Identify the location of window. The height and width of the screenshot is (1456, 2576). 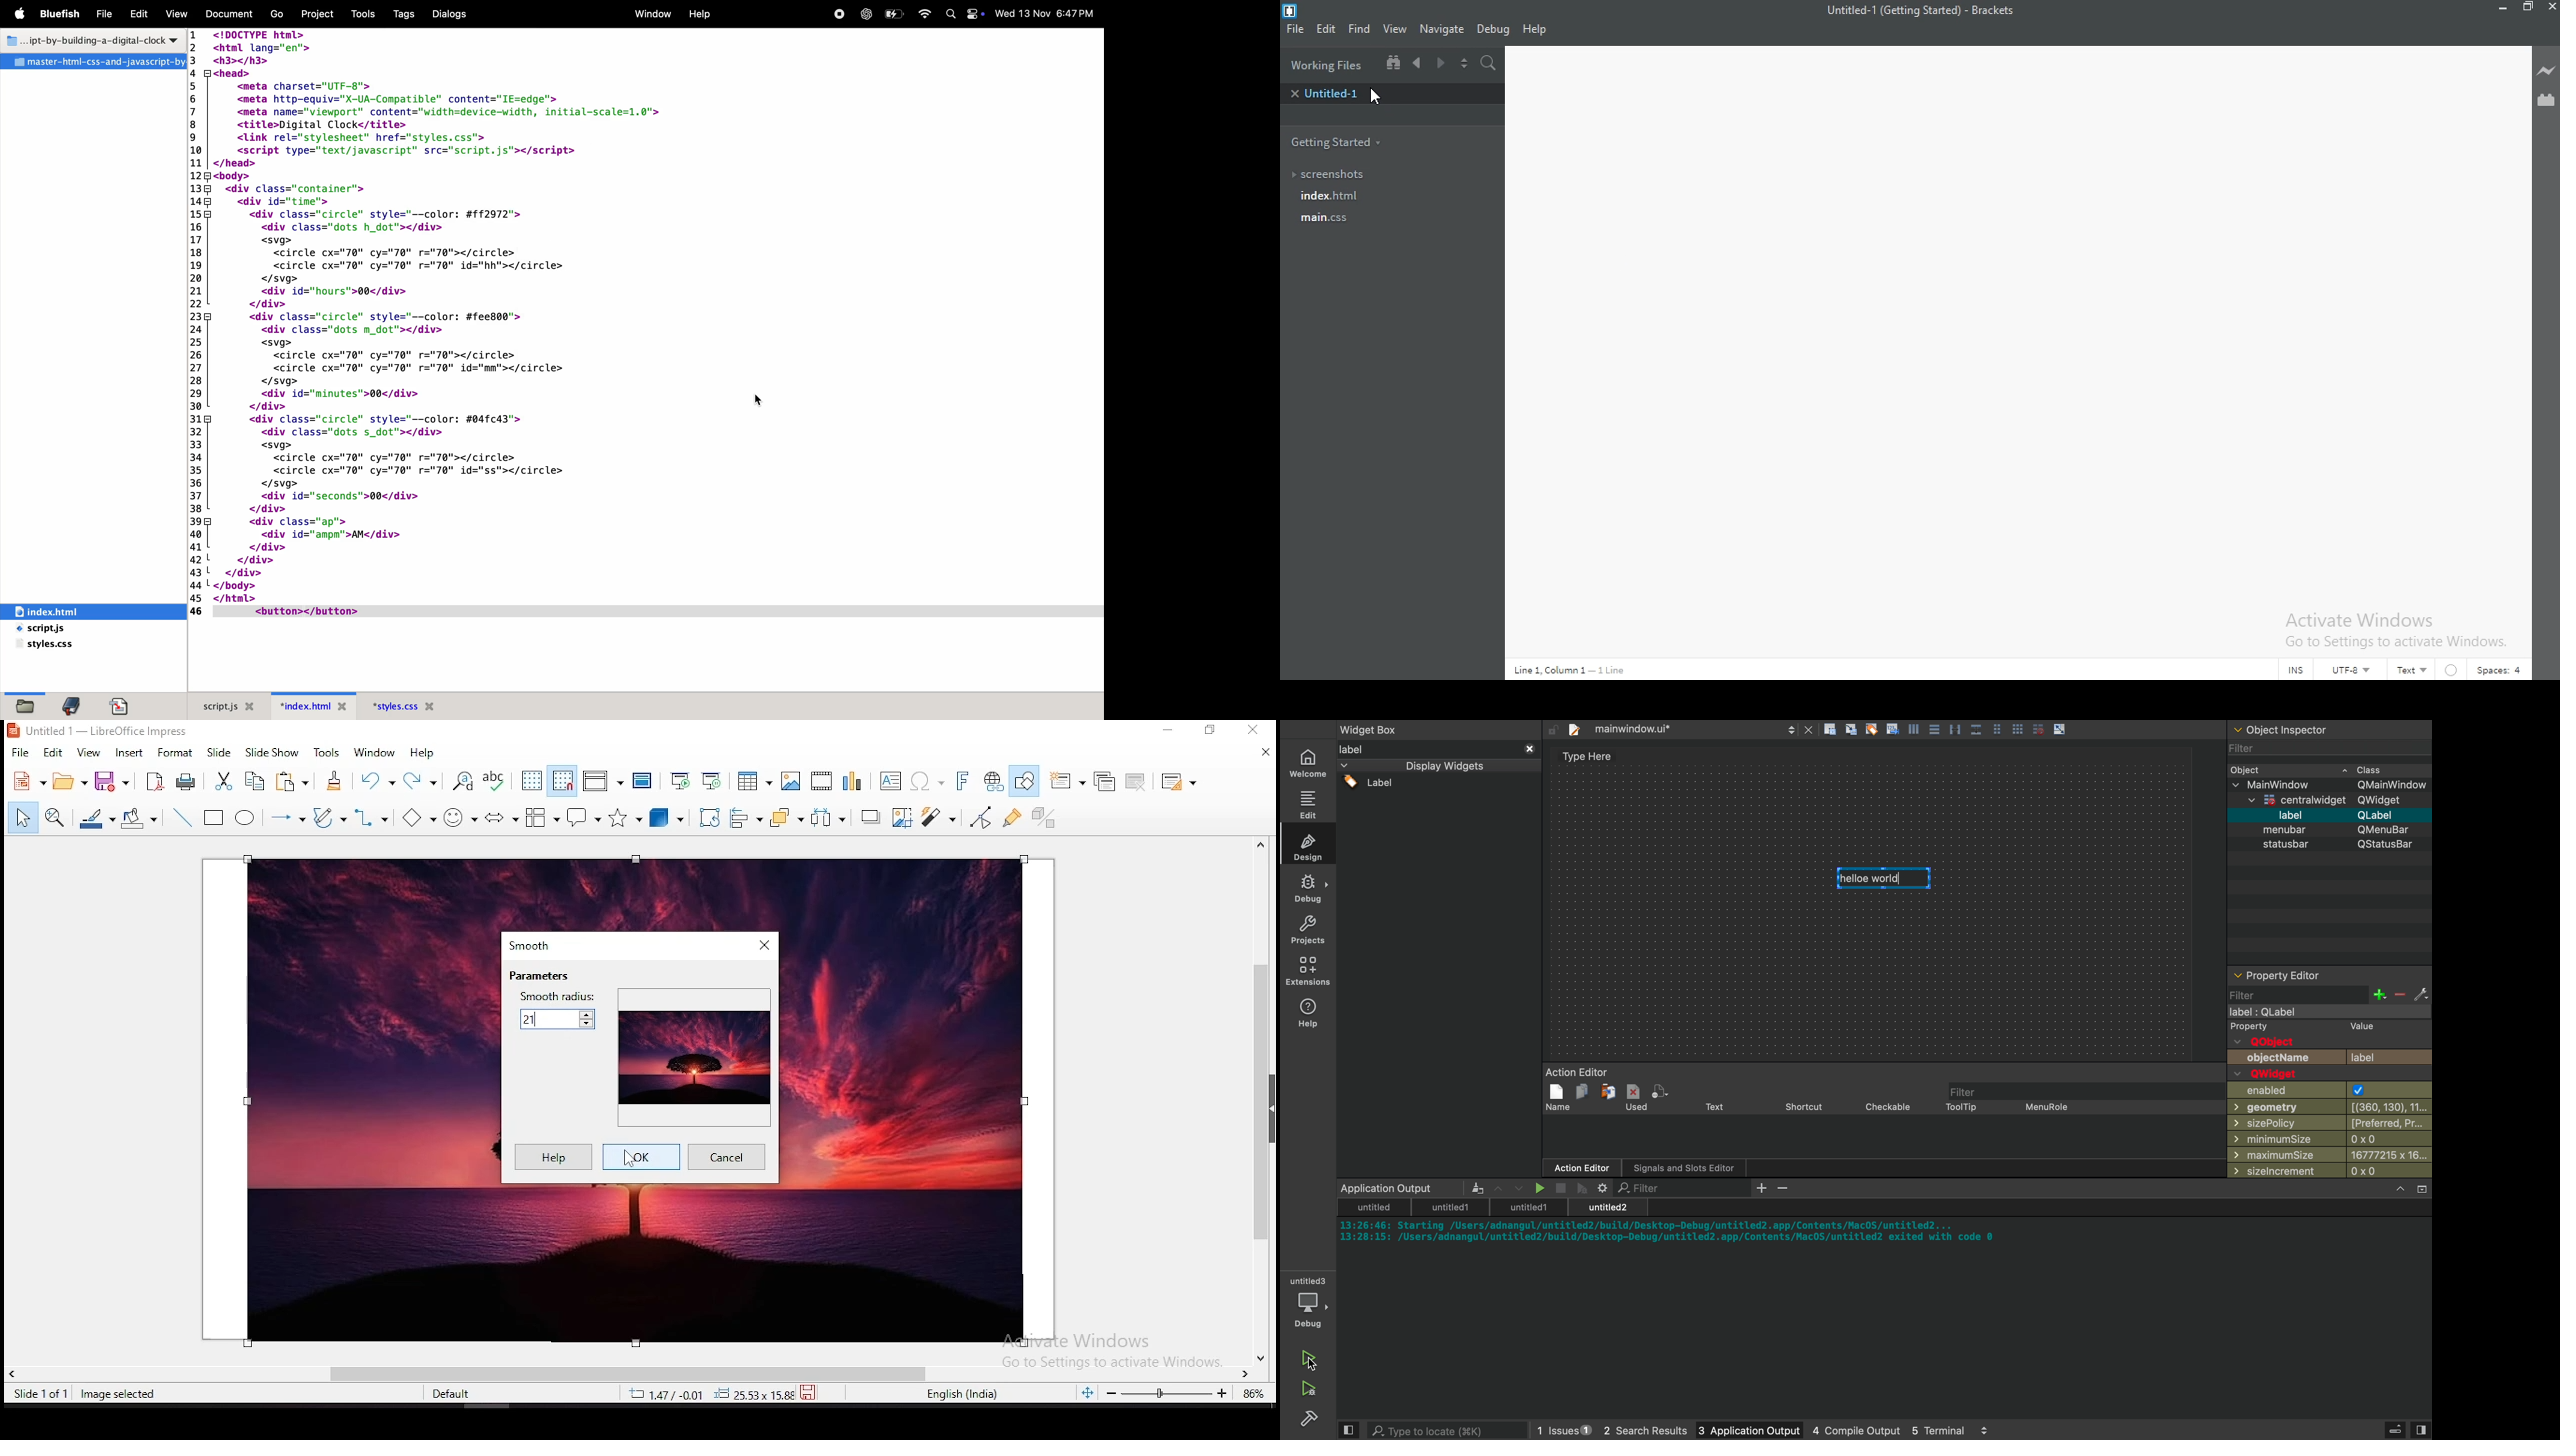
(650, 15).